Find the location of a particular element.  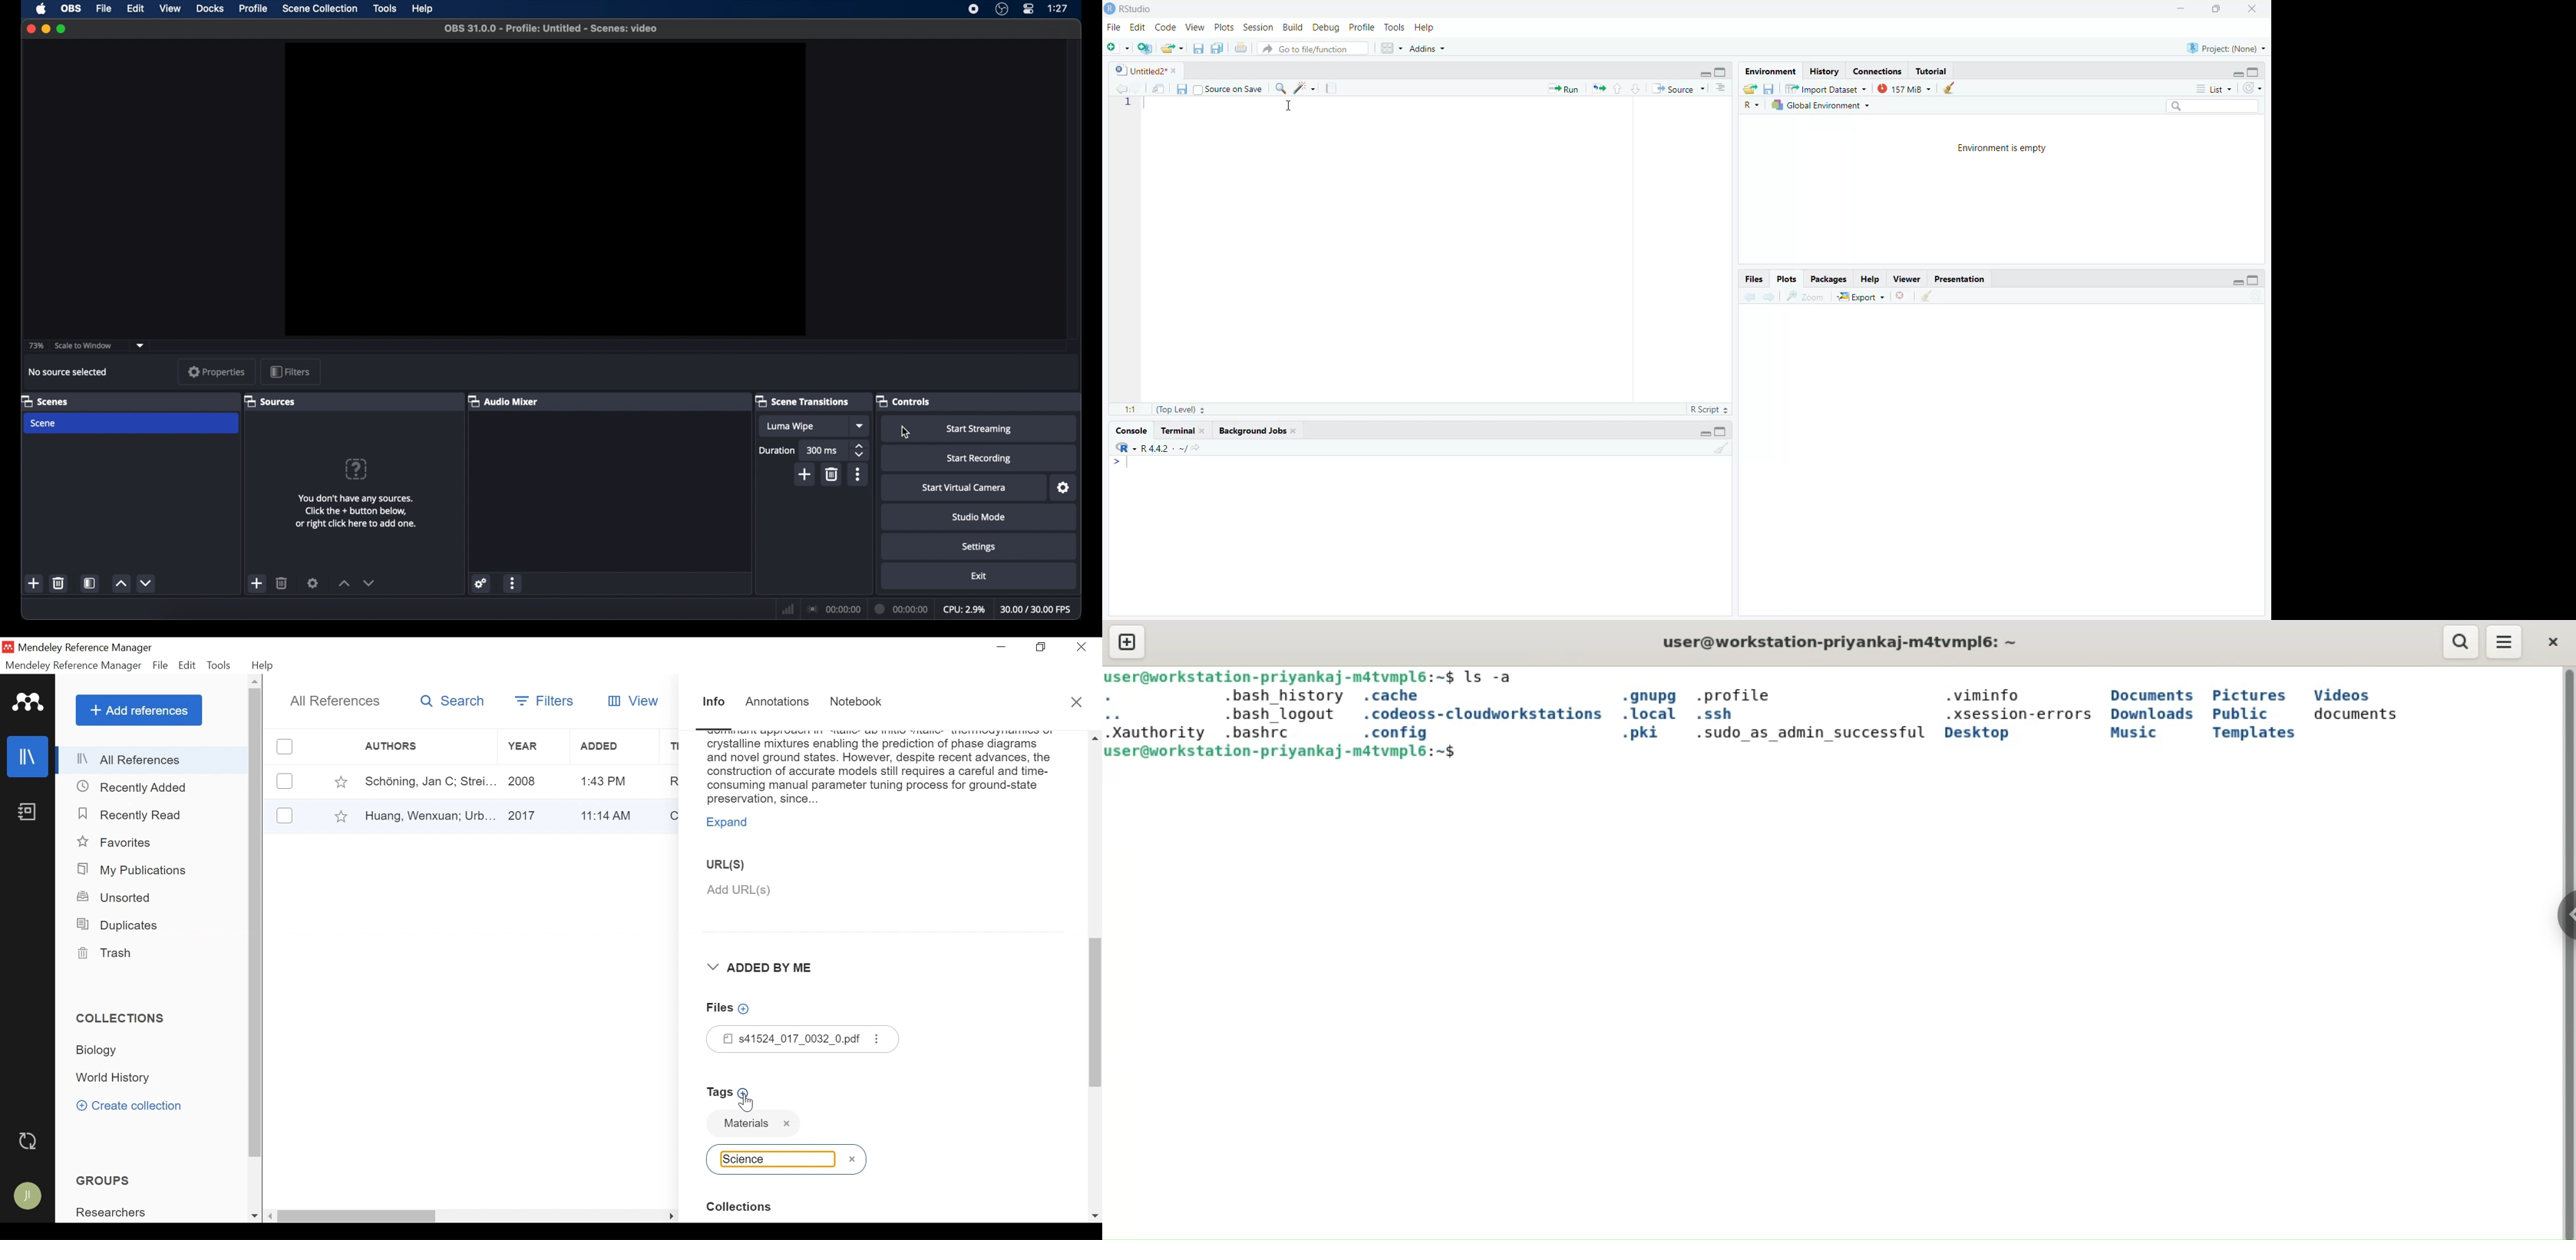

(un)select is located at coordinates (285, 781).